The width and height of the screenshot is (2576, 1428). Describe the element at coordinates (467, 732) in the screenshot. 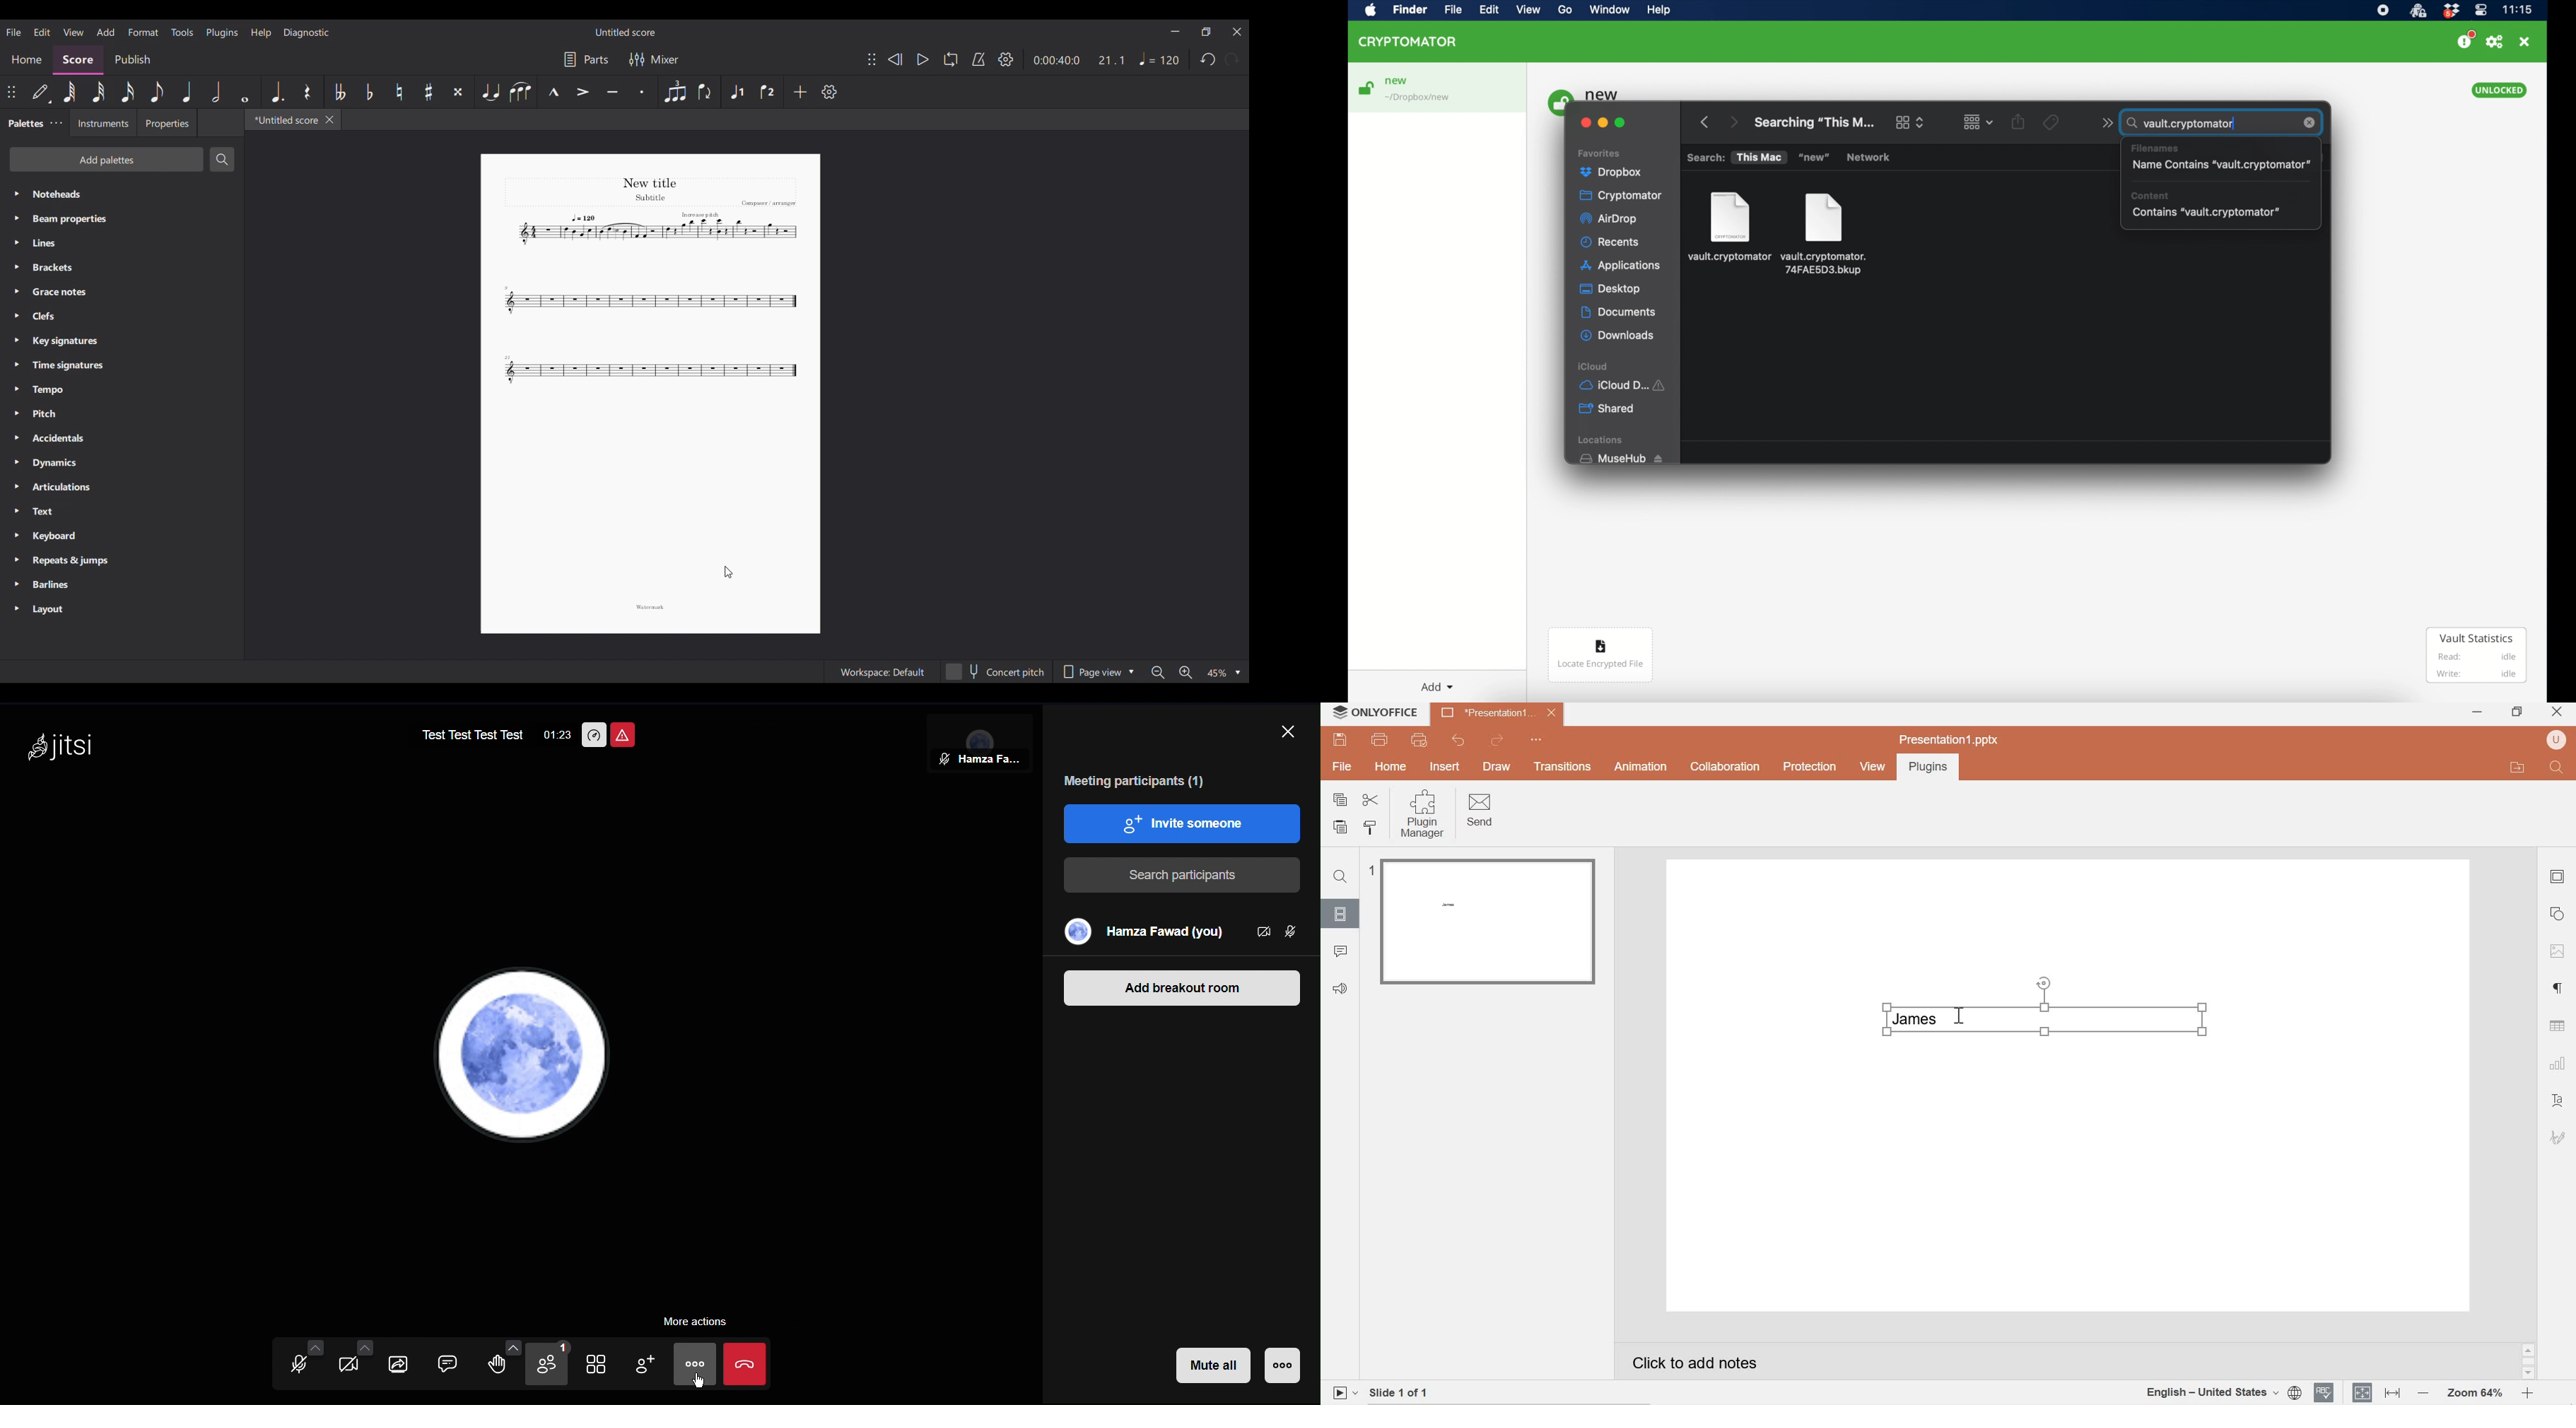

I see `Test Name` at that location.